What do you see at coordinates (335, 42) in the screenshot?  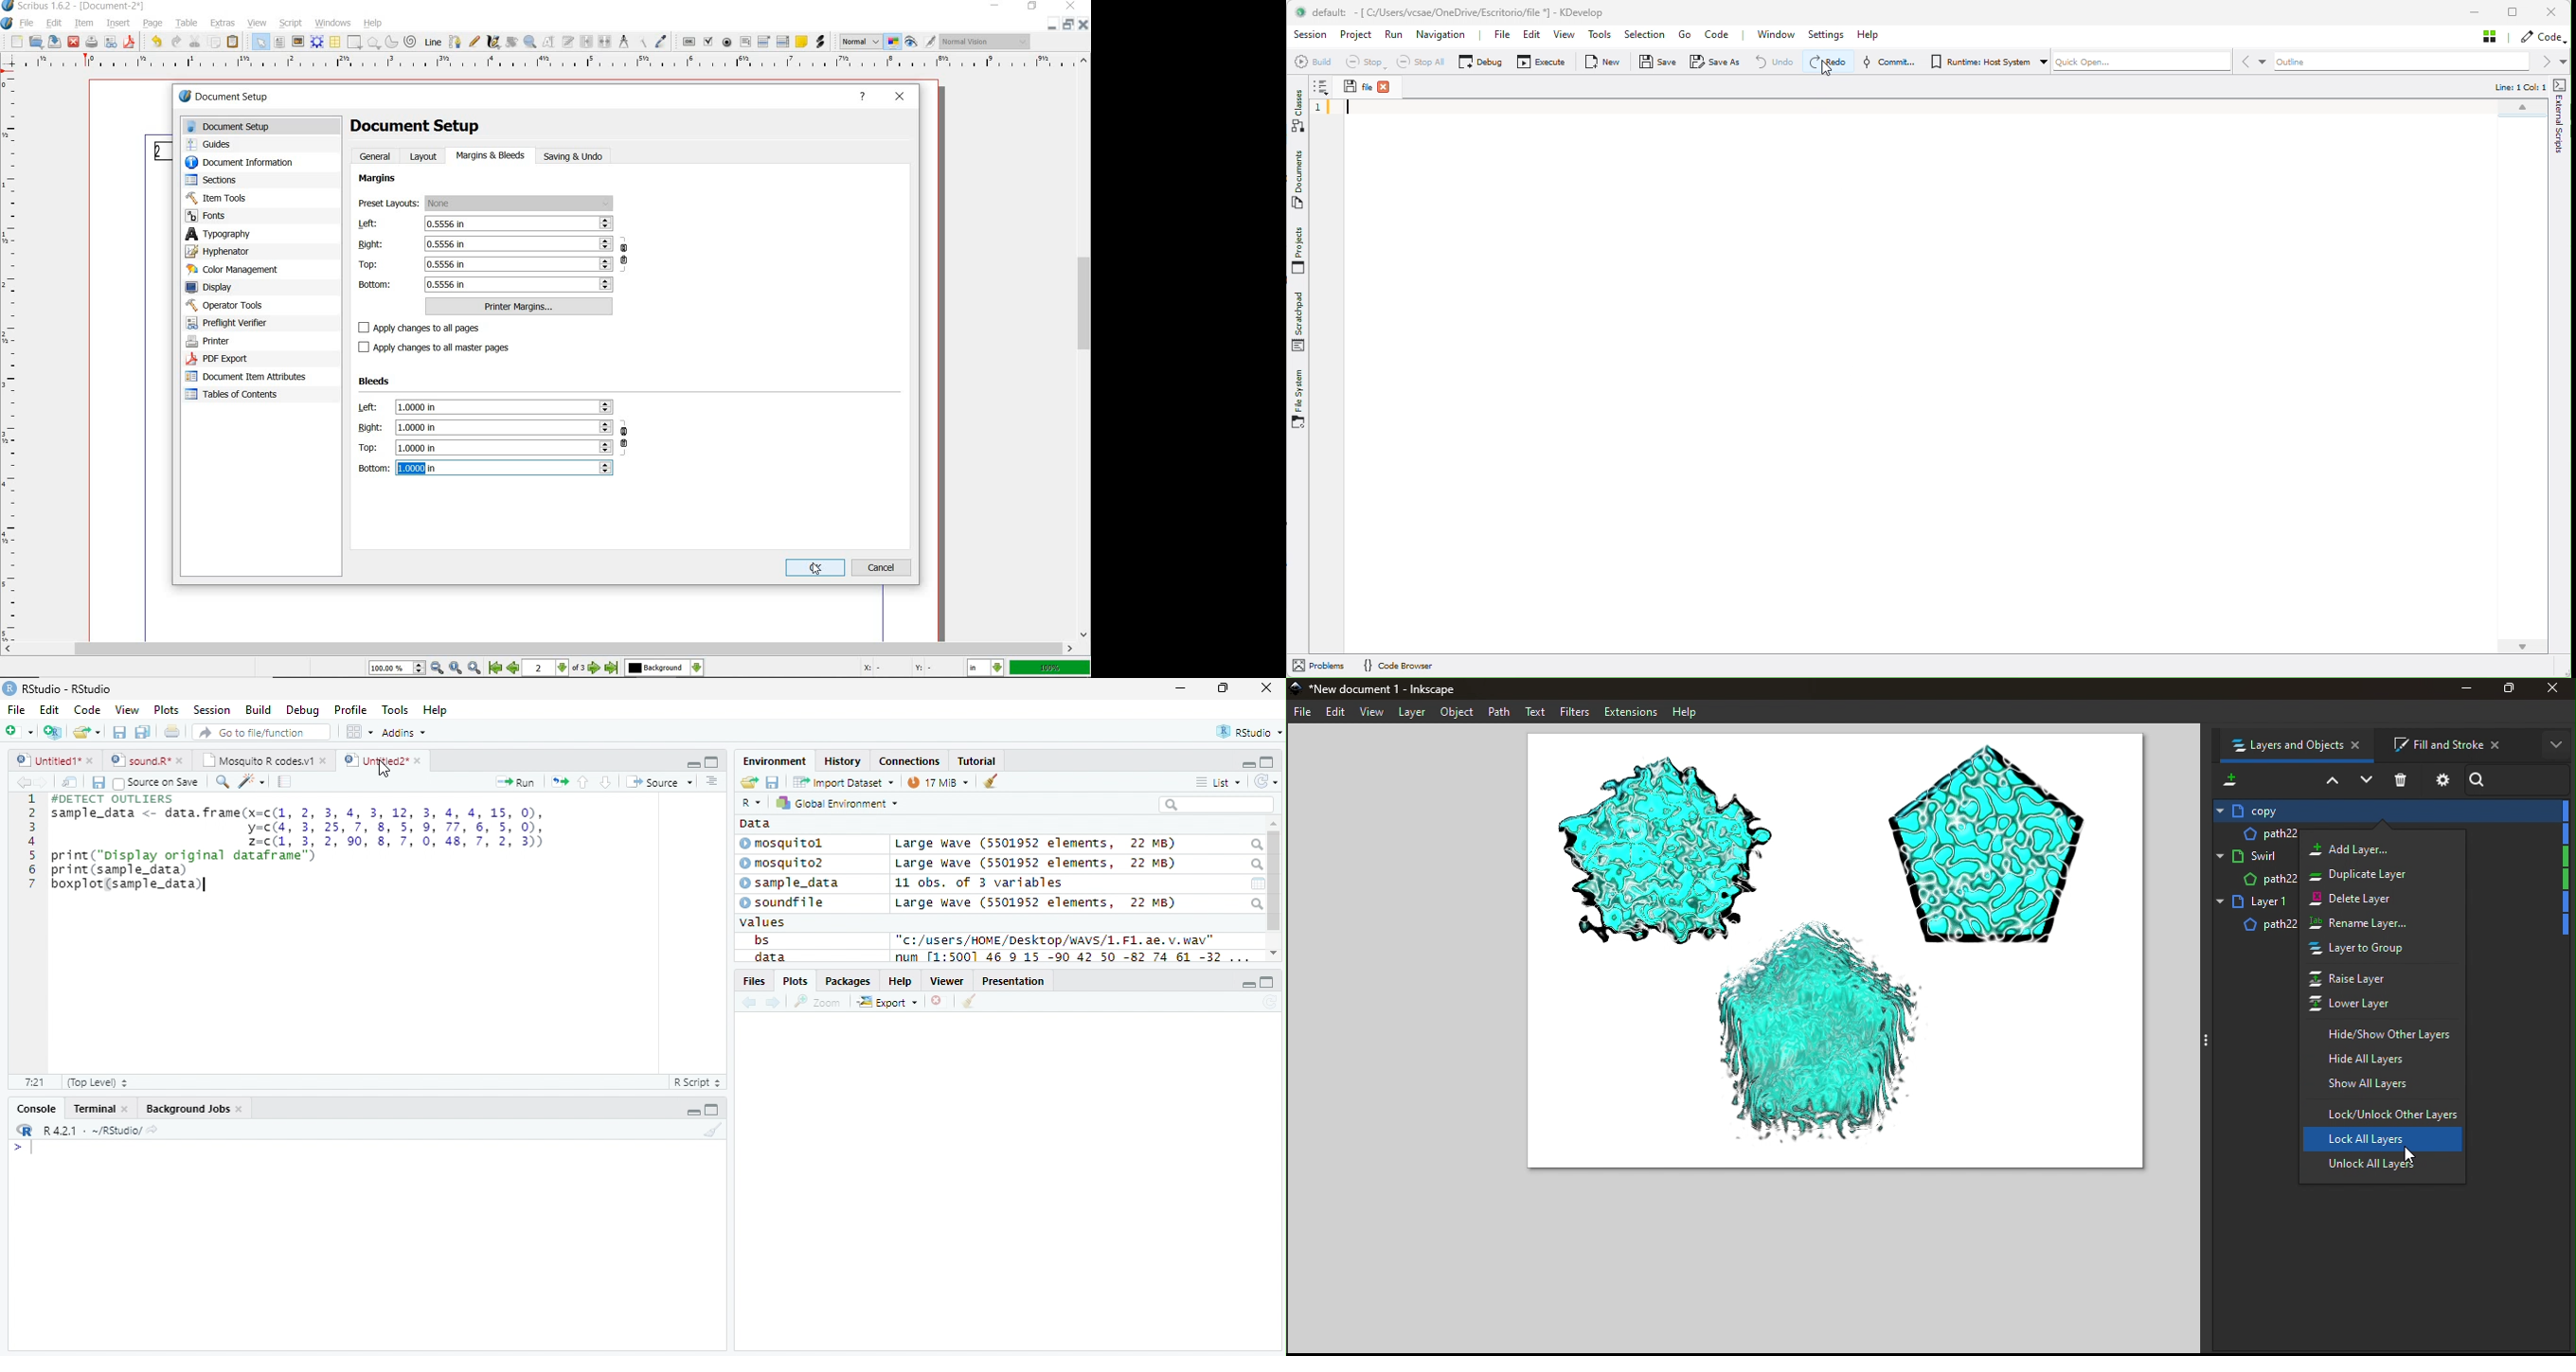 I see `table` at bounding box center [335, 42].